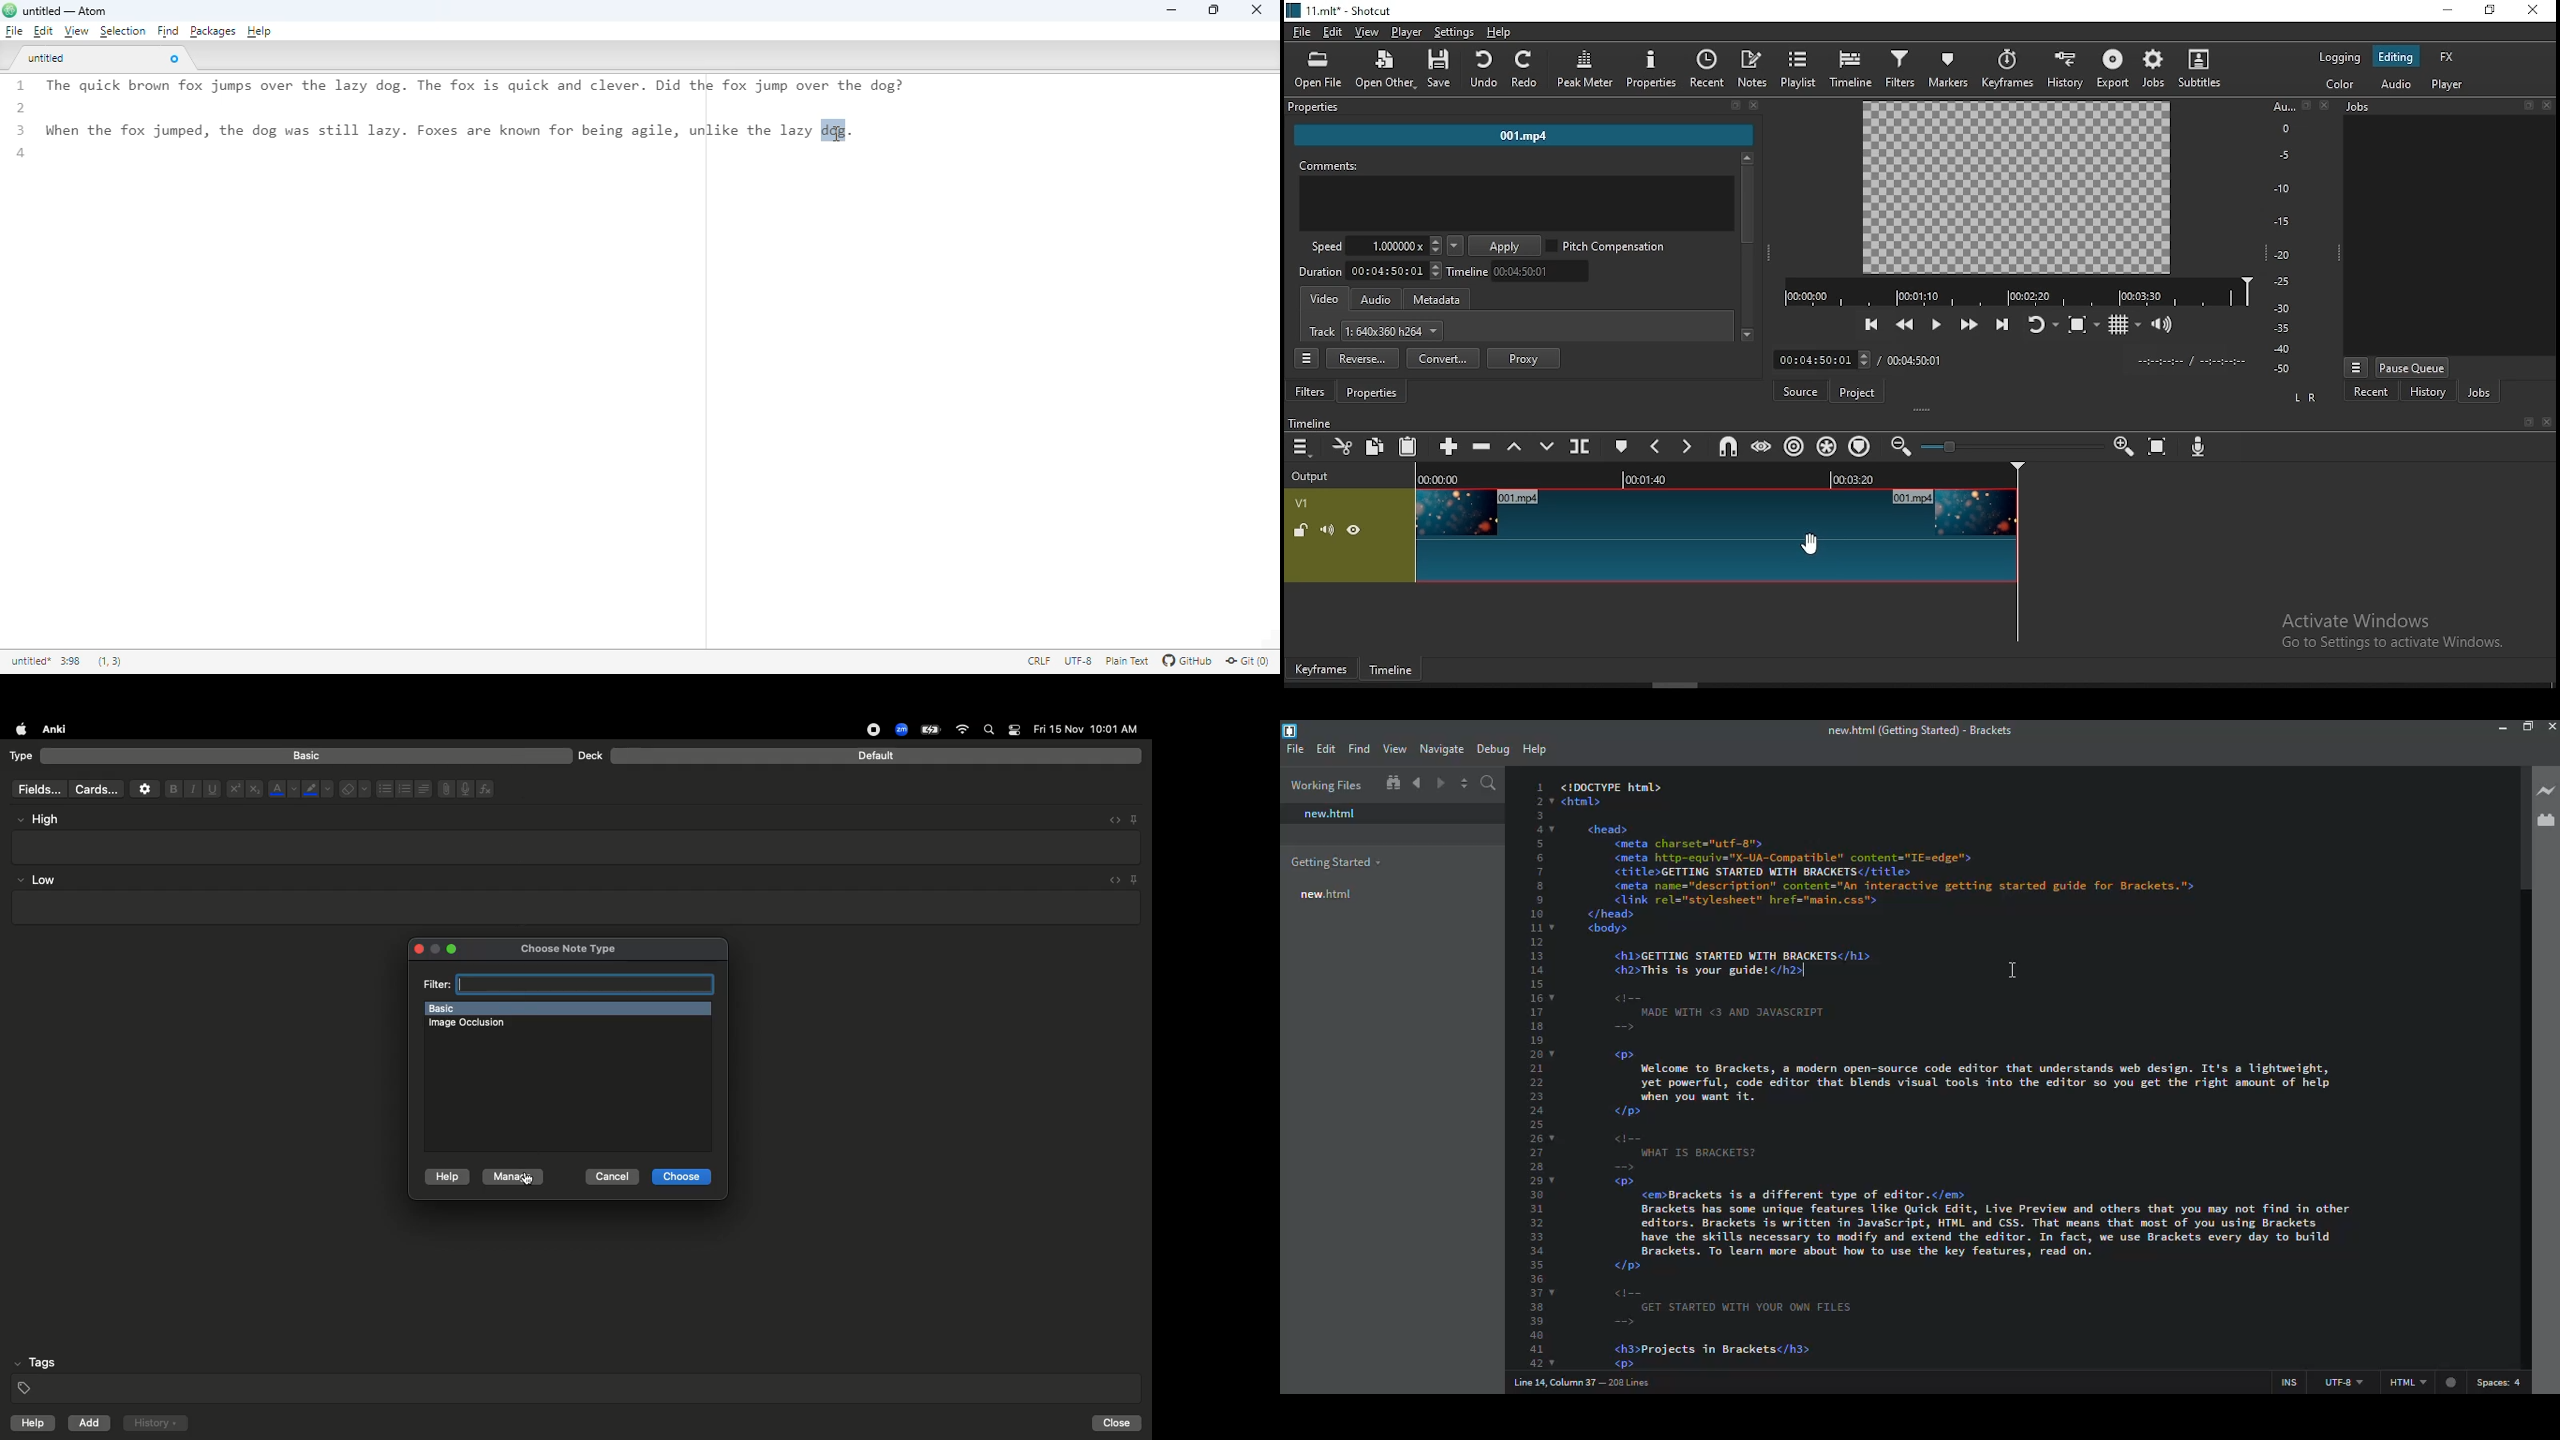  What do you see at coordinates (1463, 783) in the screenshot?
I see `split editor` at bounding box center [1463, 783].